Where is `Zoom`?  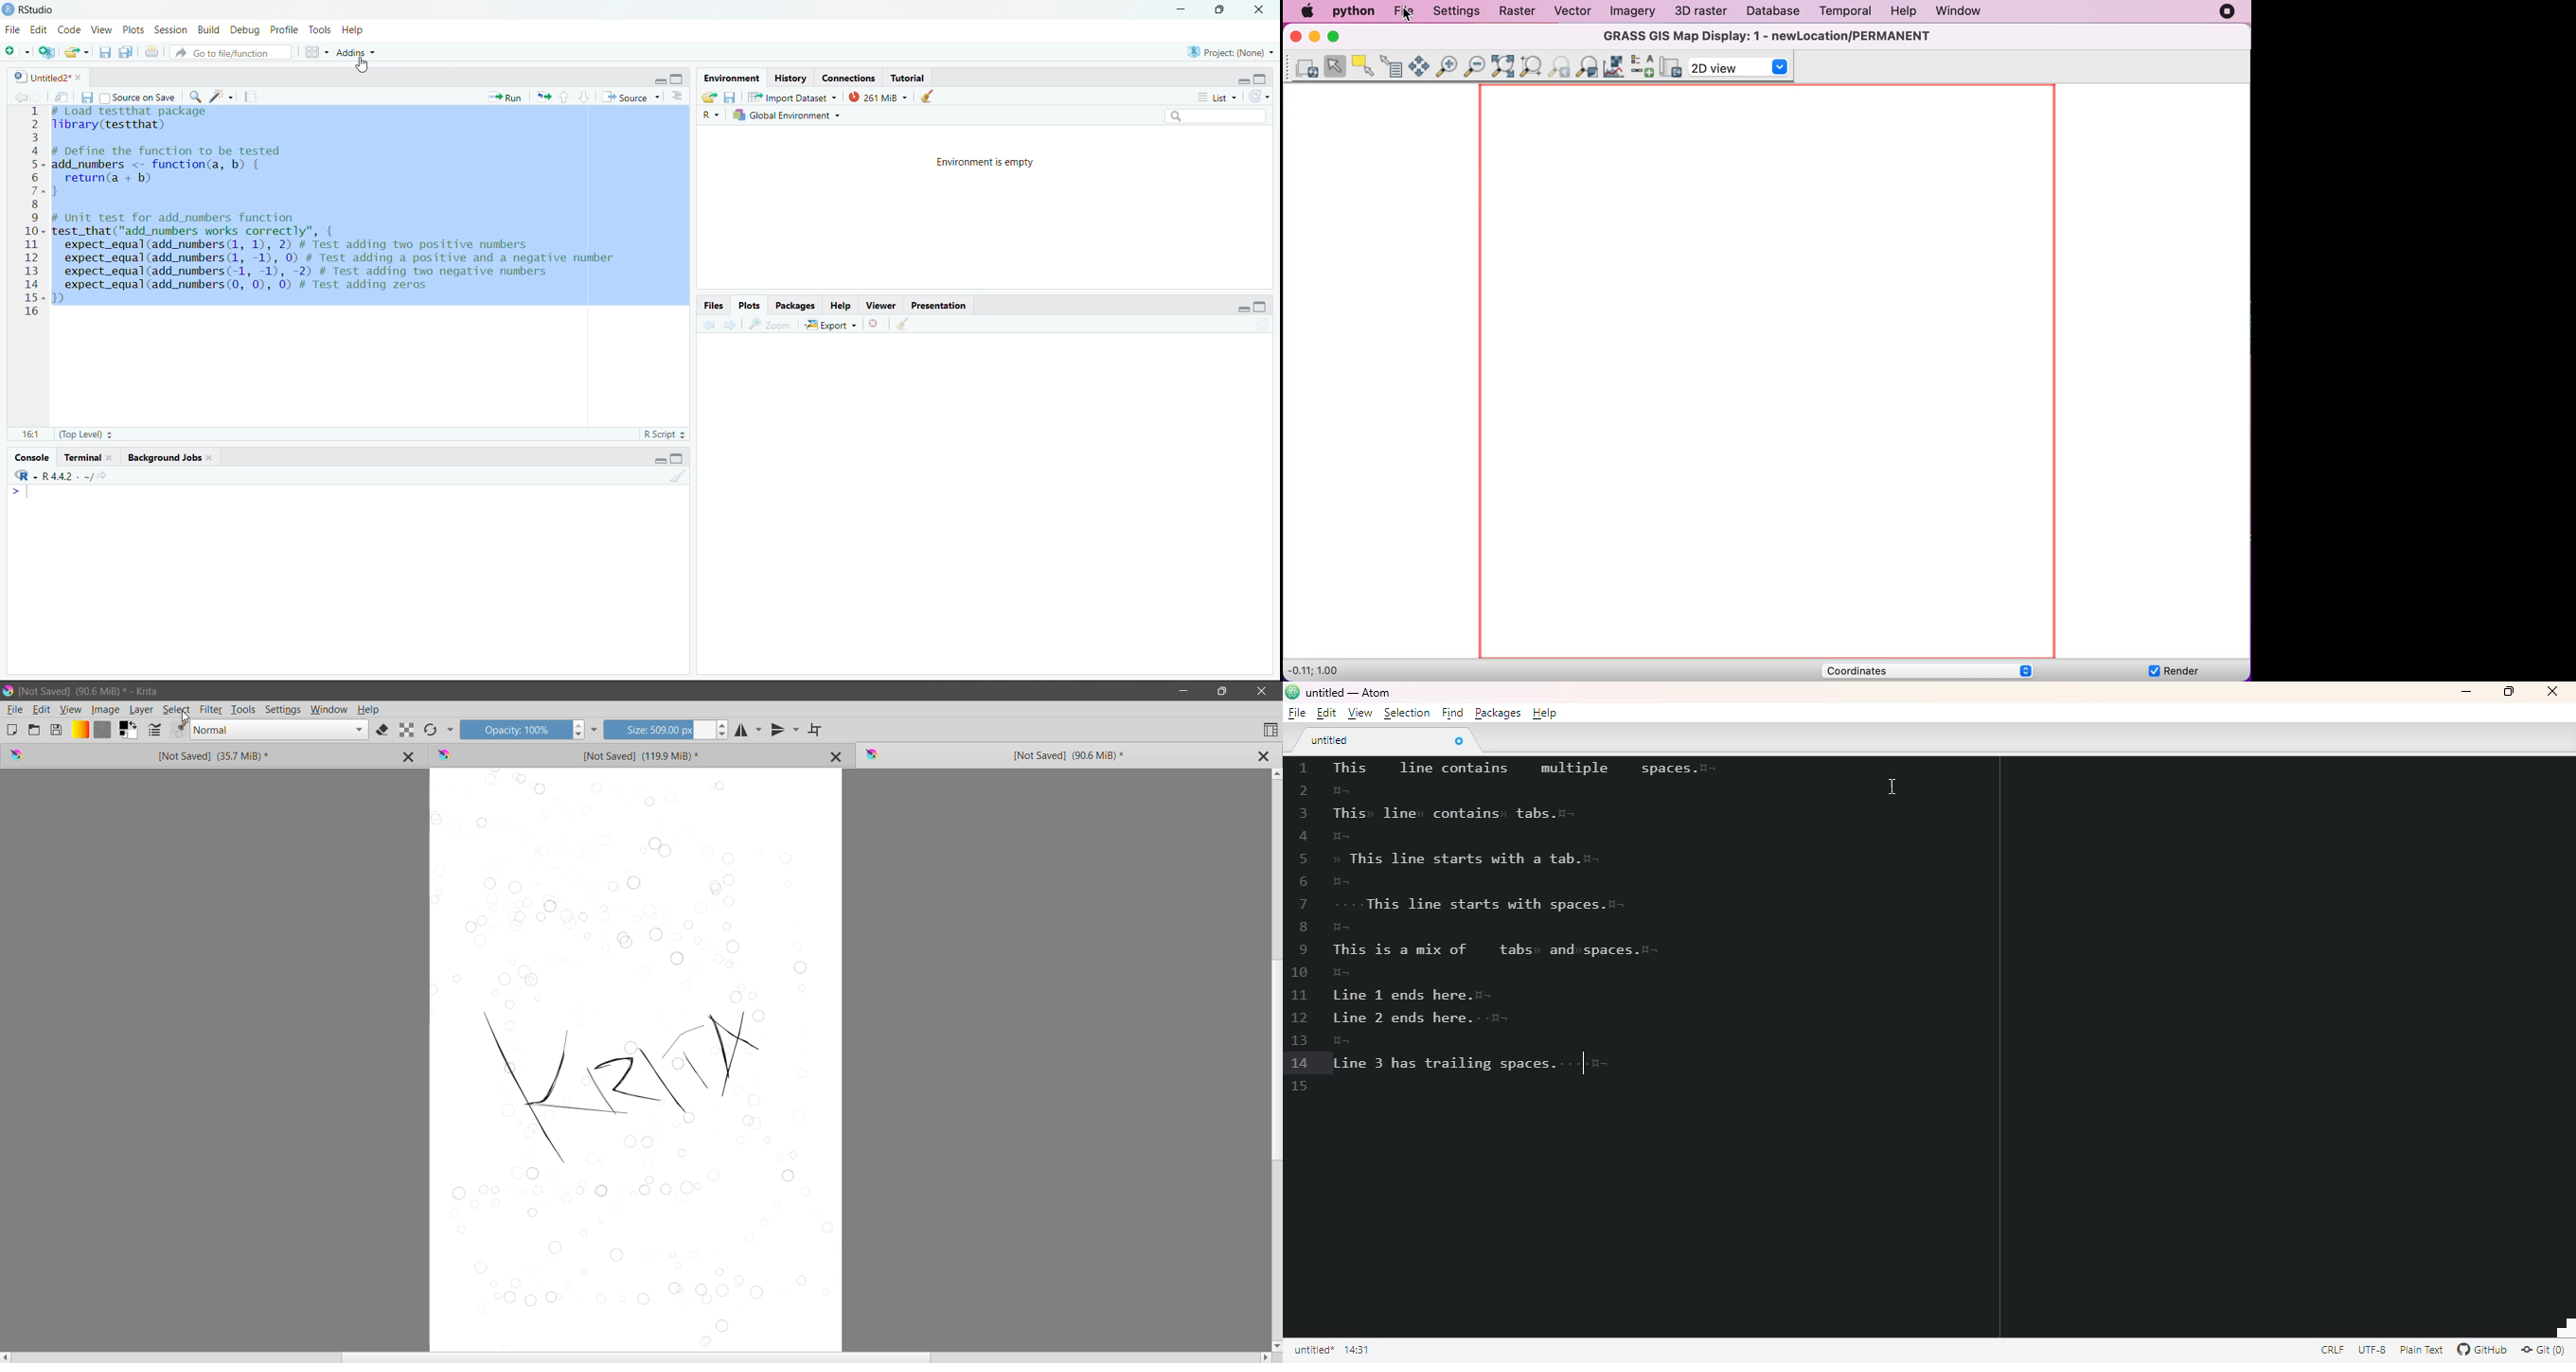 Zoom is located at coordinates (771, 324).